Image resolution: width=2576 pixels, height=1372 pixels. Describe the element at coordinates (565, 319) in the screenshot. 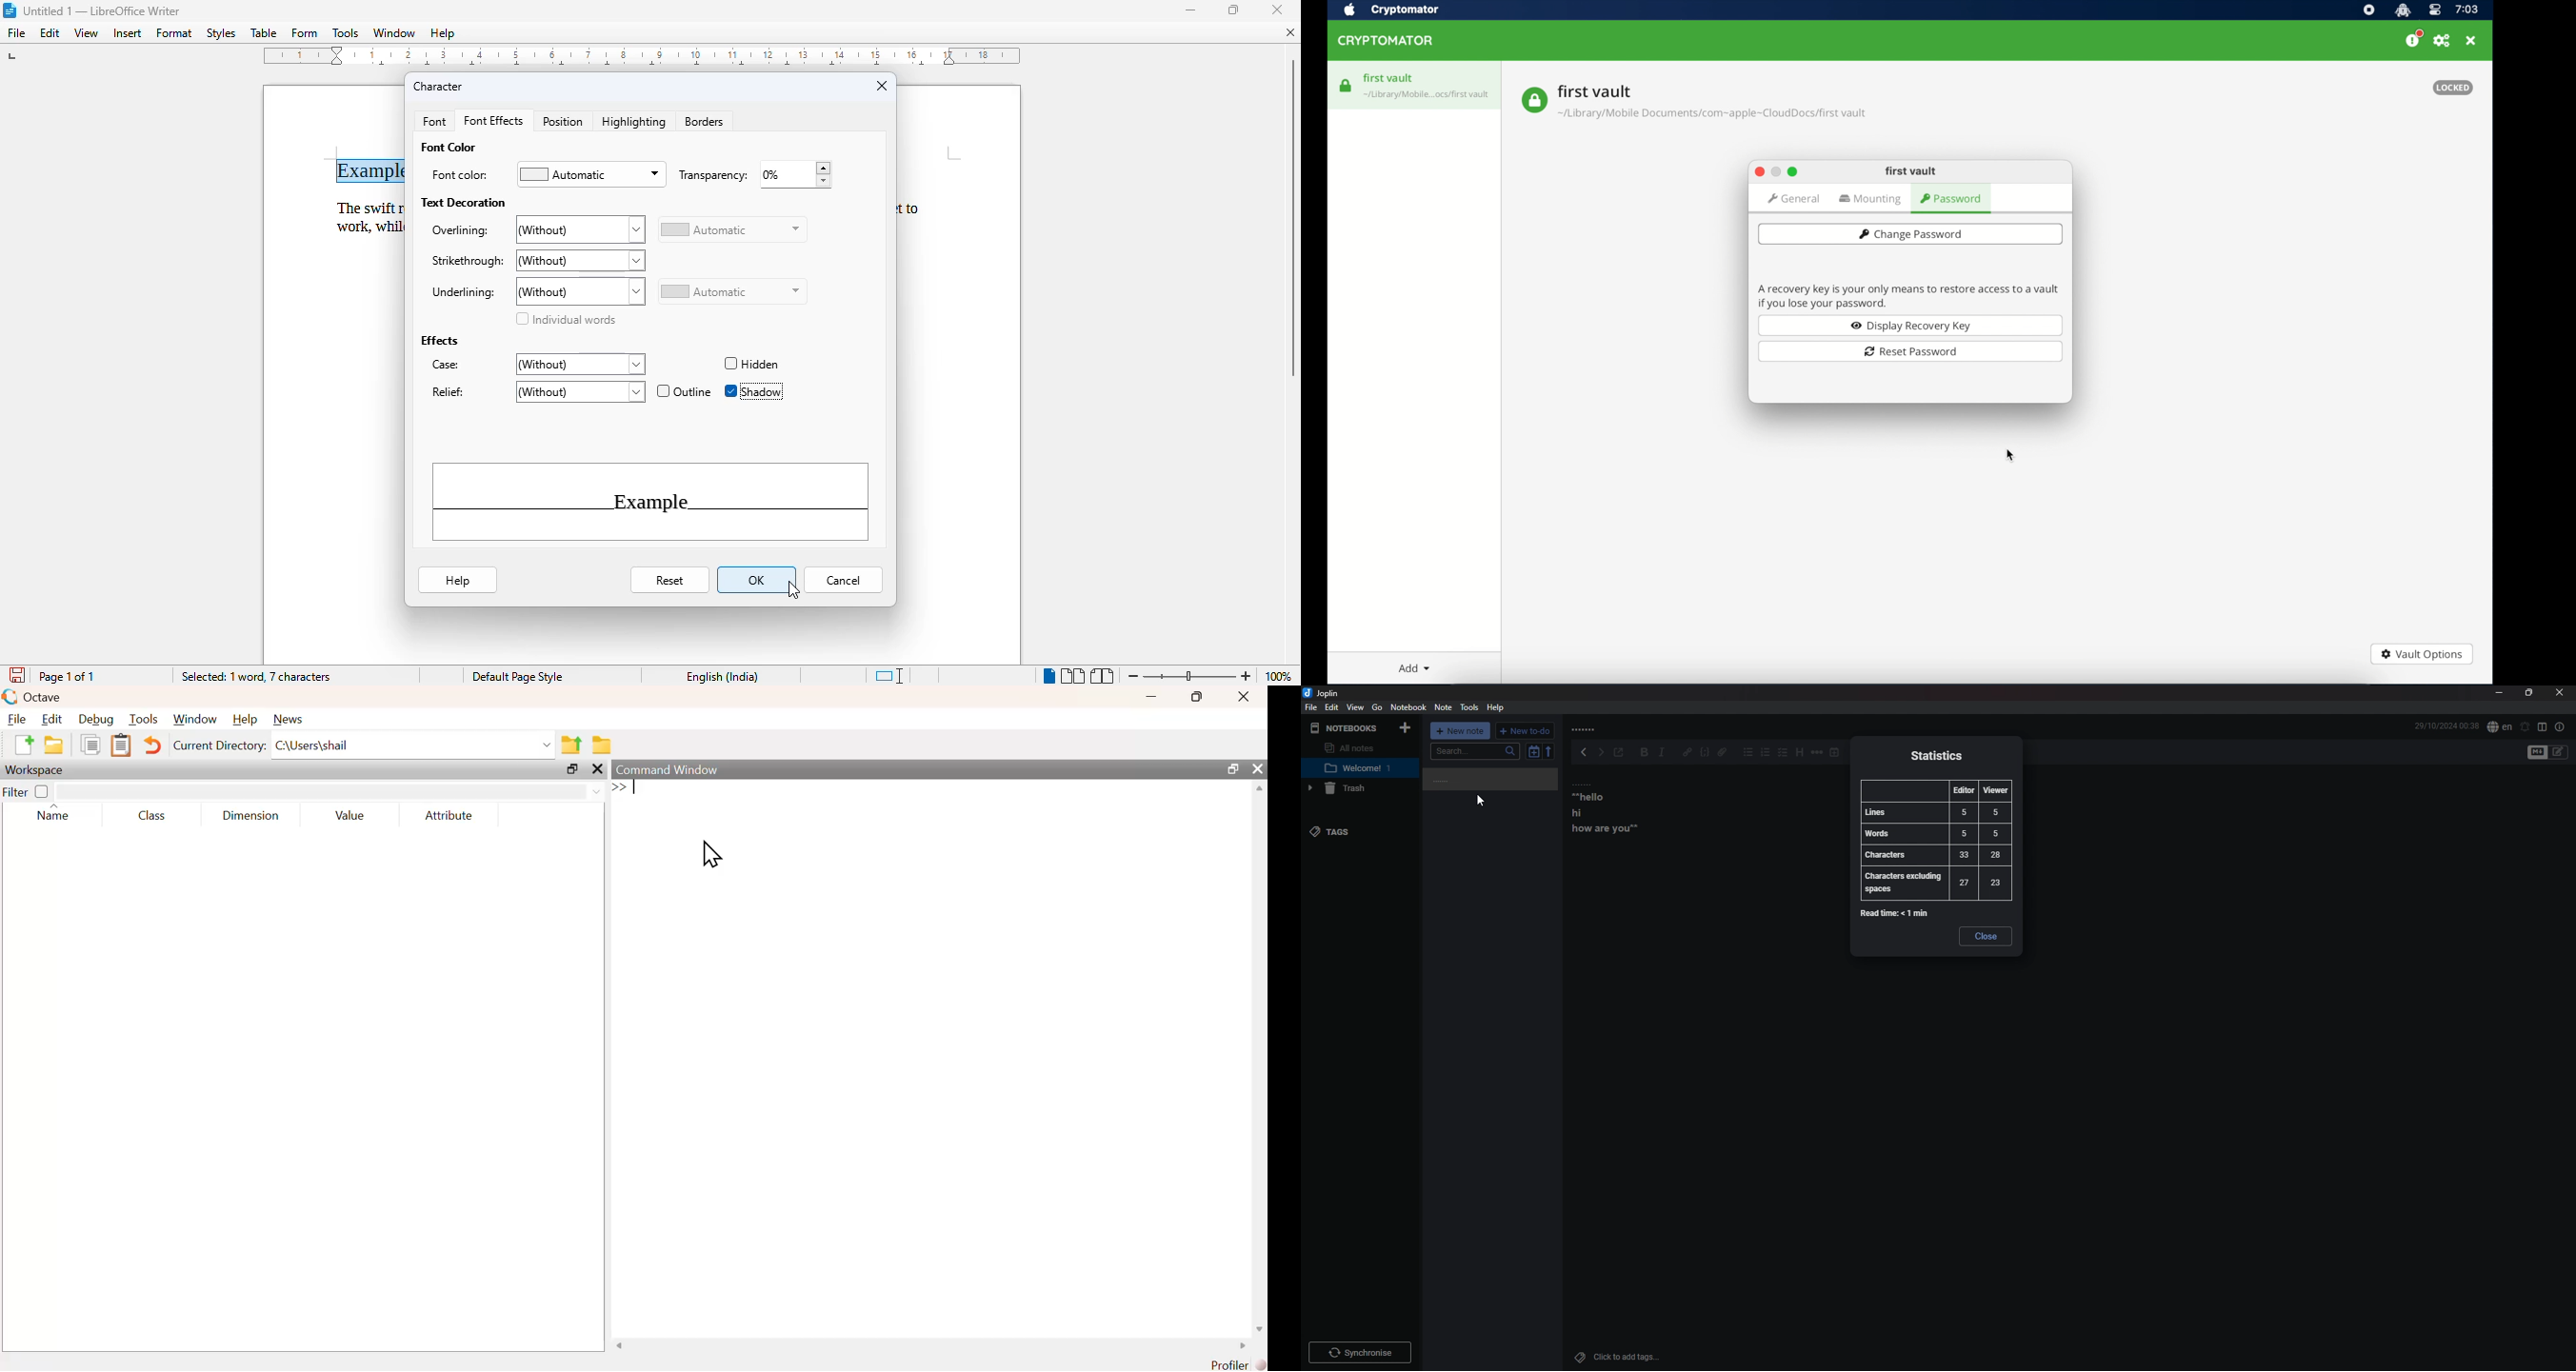

I see `individual words` at that location.